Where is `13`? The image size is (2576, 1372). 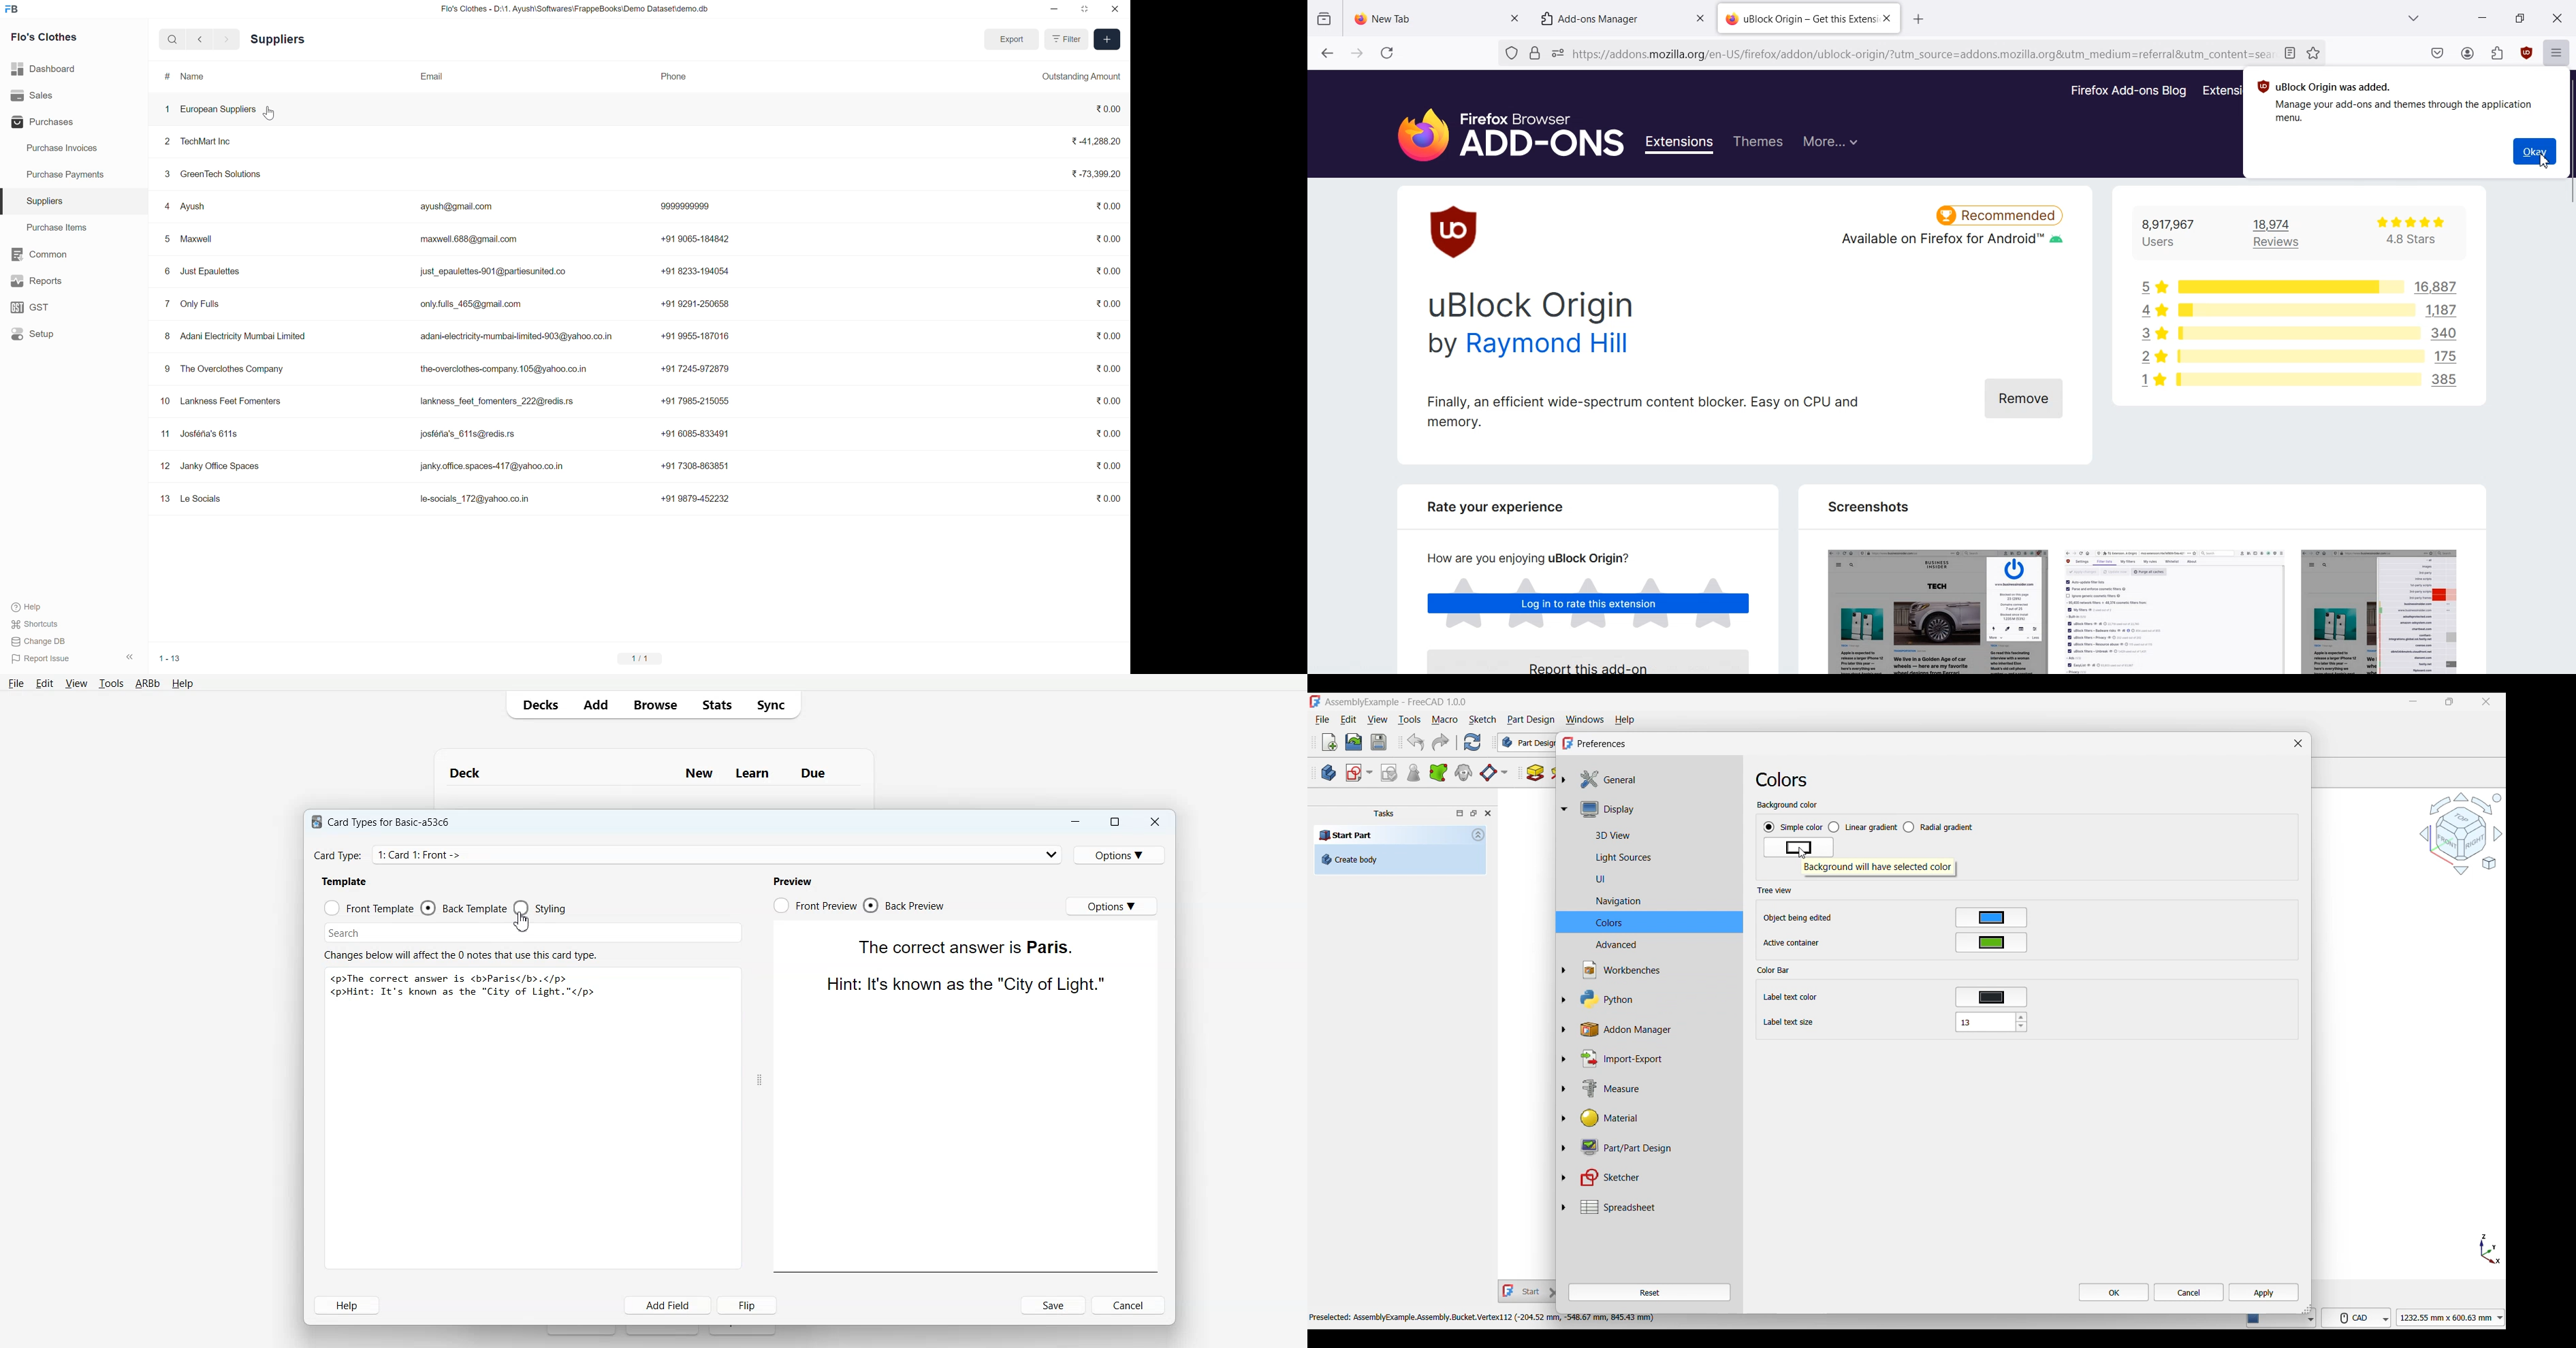
13 is located at coordinates (163, 497).